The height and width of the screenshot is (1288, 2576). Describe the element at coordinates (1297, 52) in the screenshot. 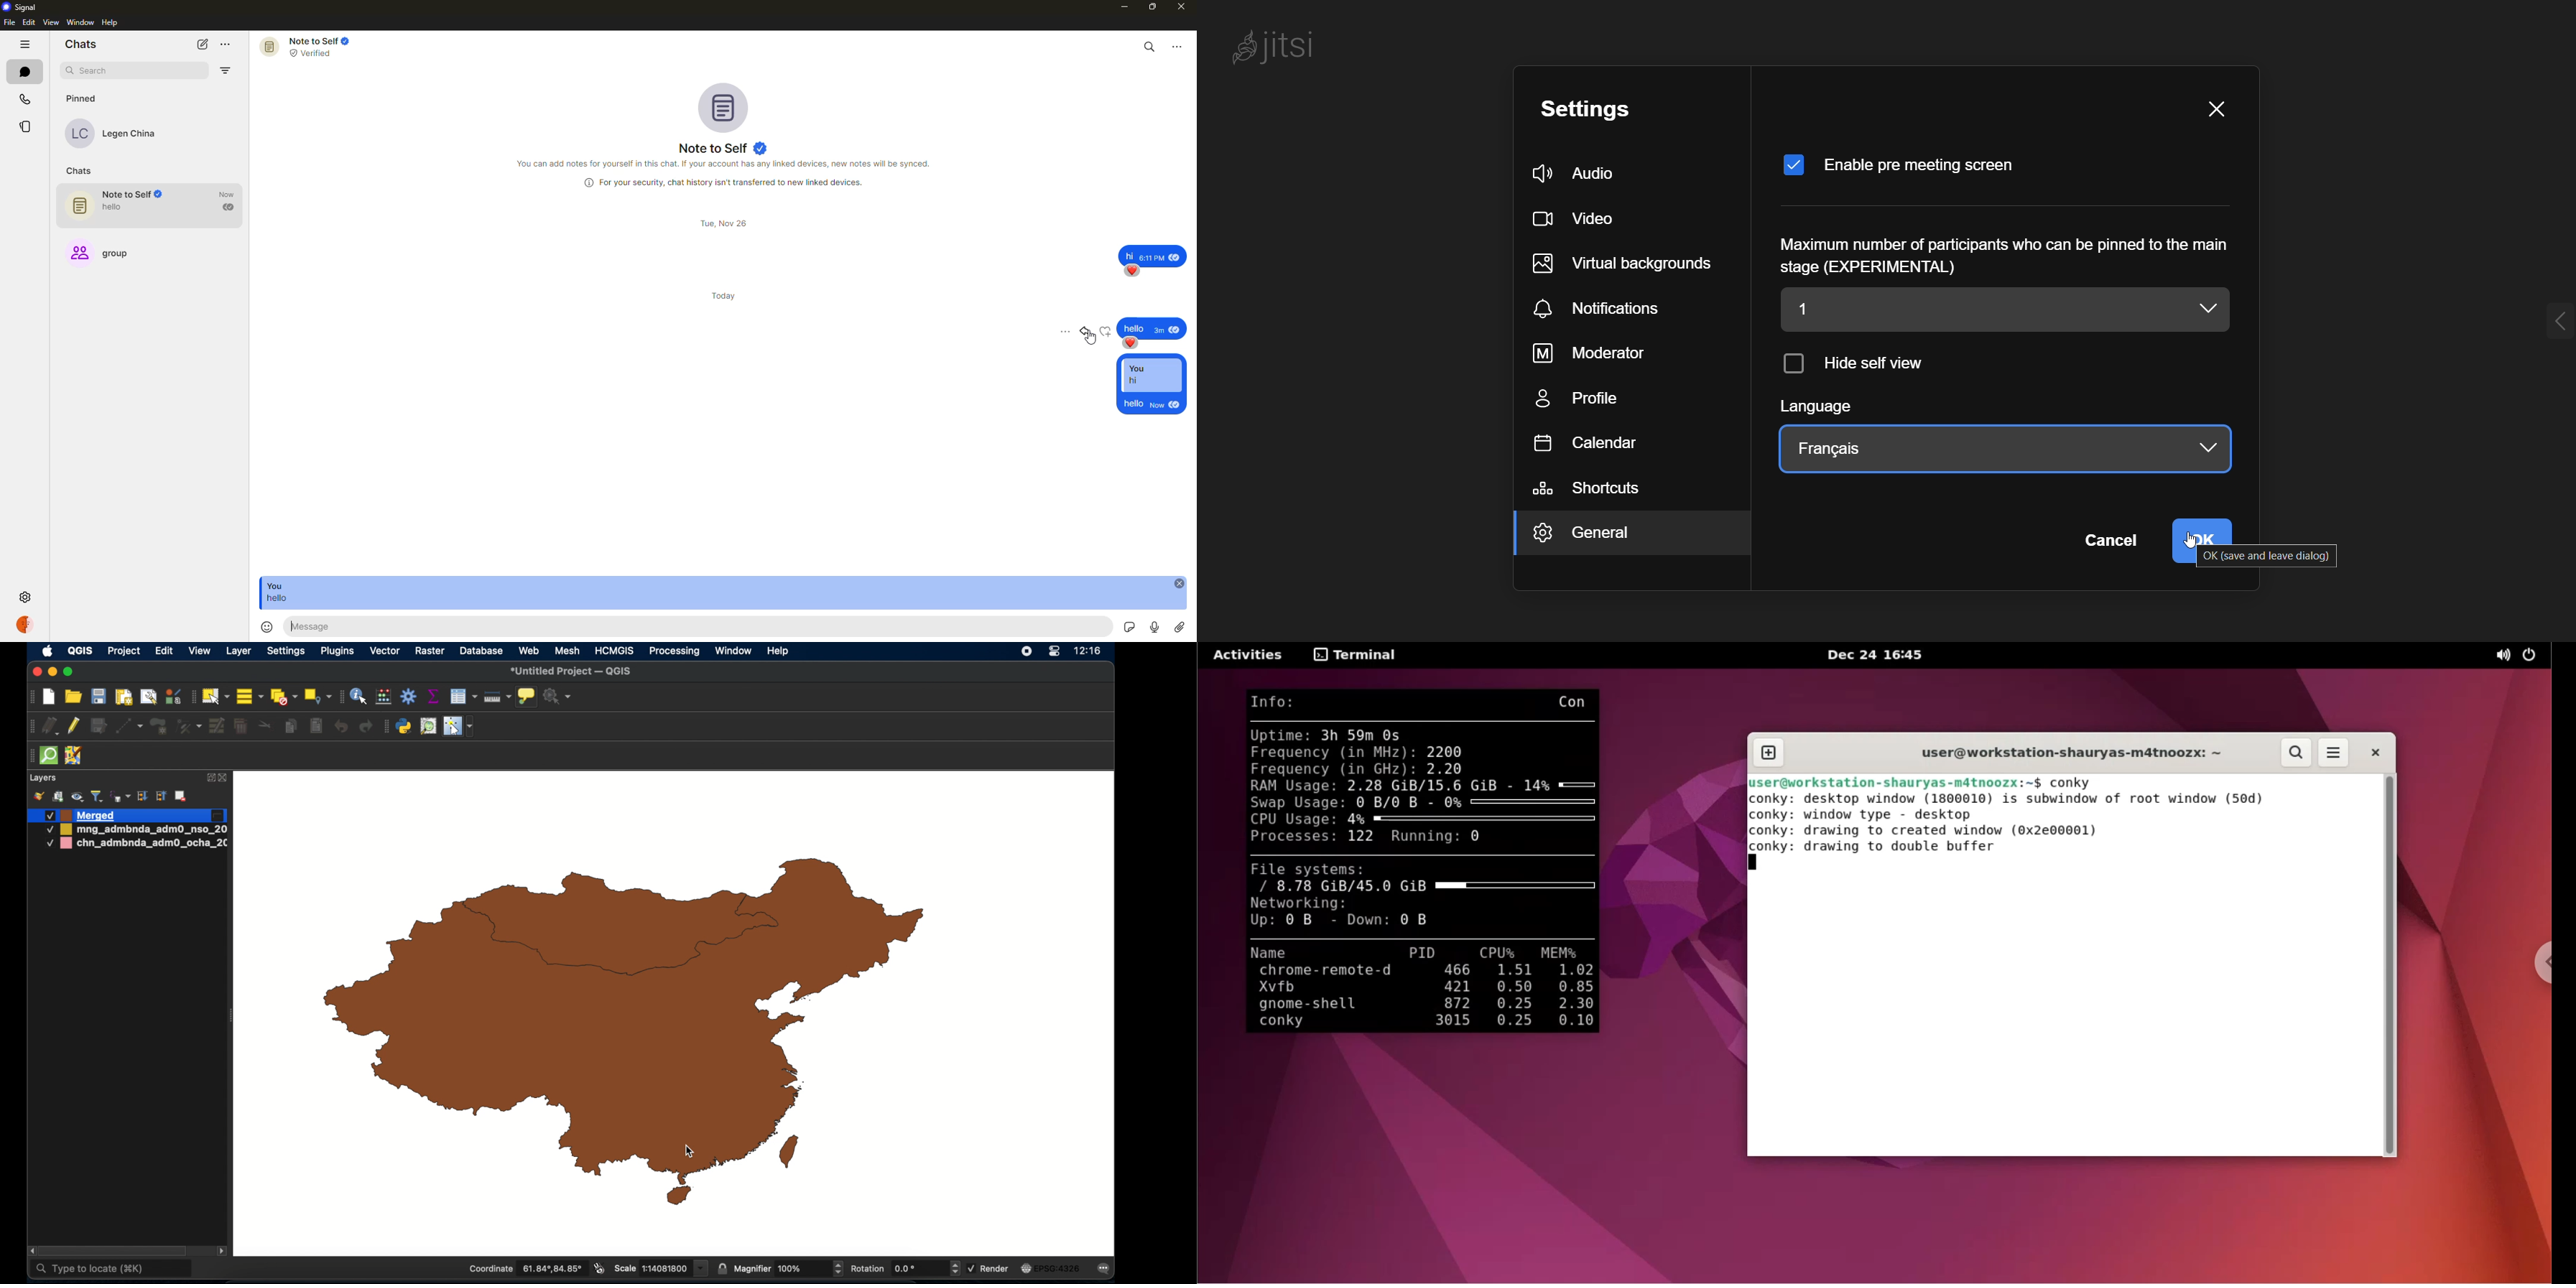

I see `jitsi` at that location.